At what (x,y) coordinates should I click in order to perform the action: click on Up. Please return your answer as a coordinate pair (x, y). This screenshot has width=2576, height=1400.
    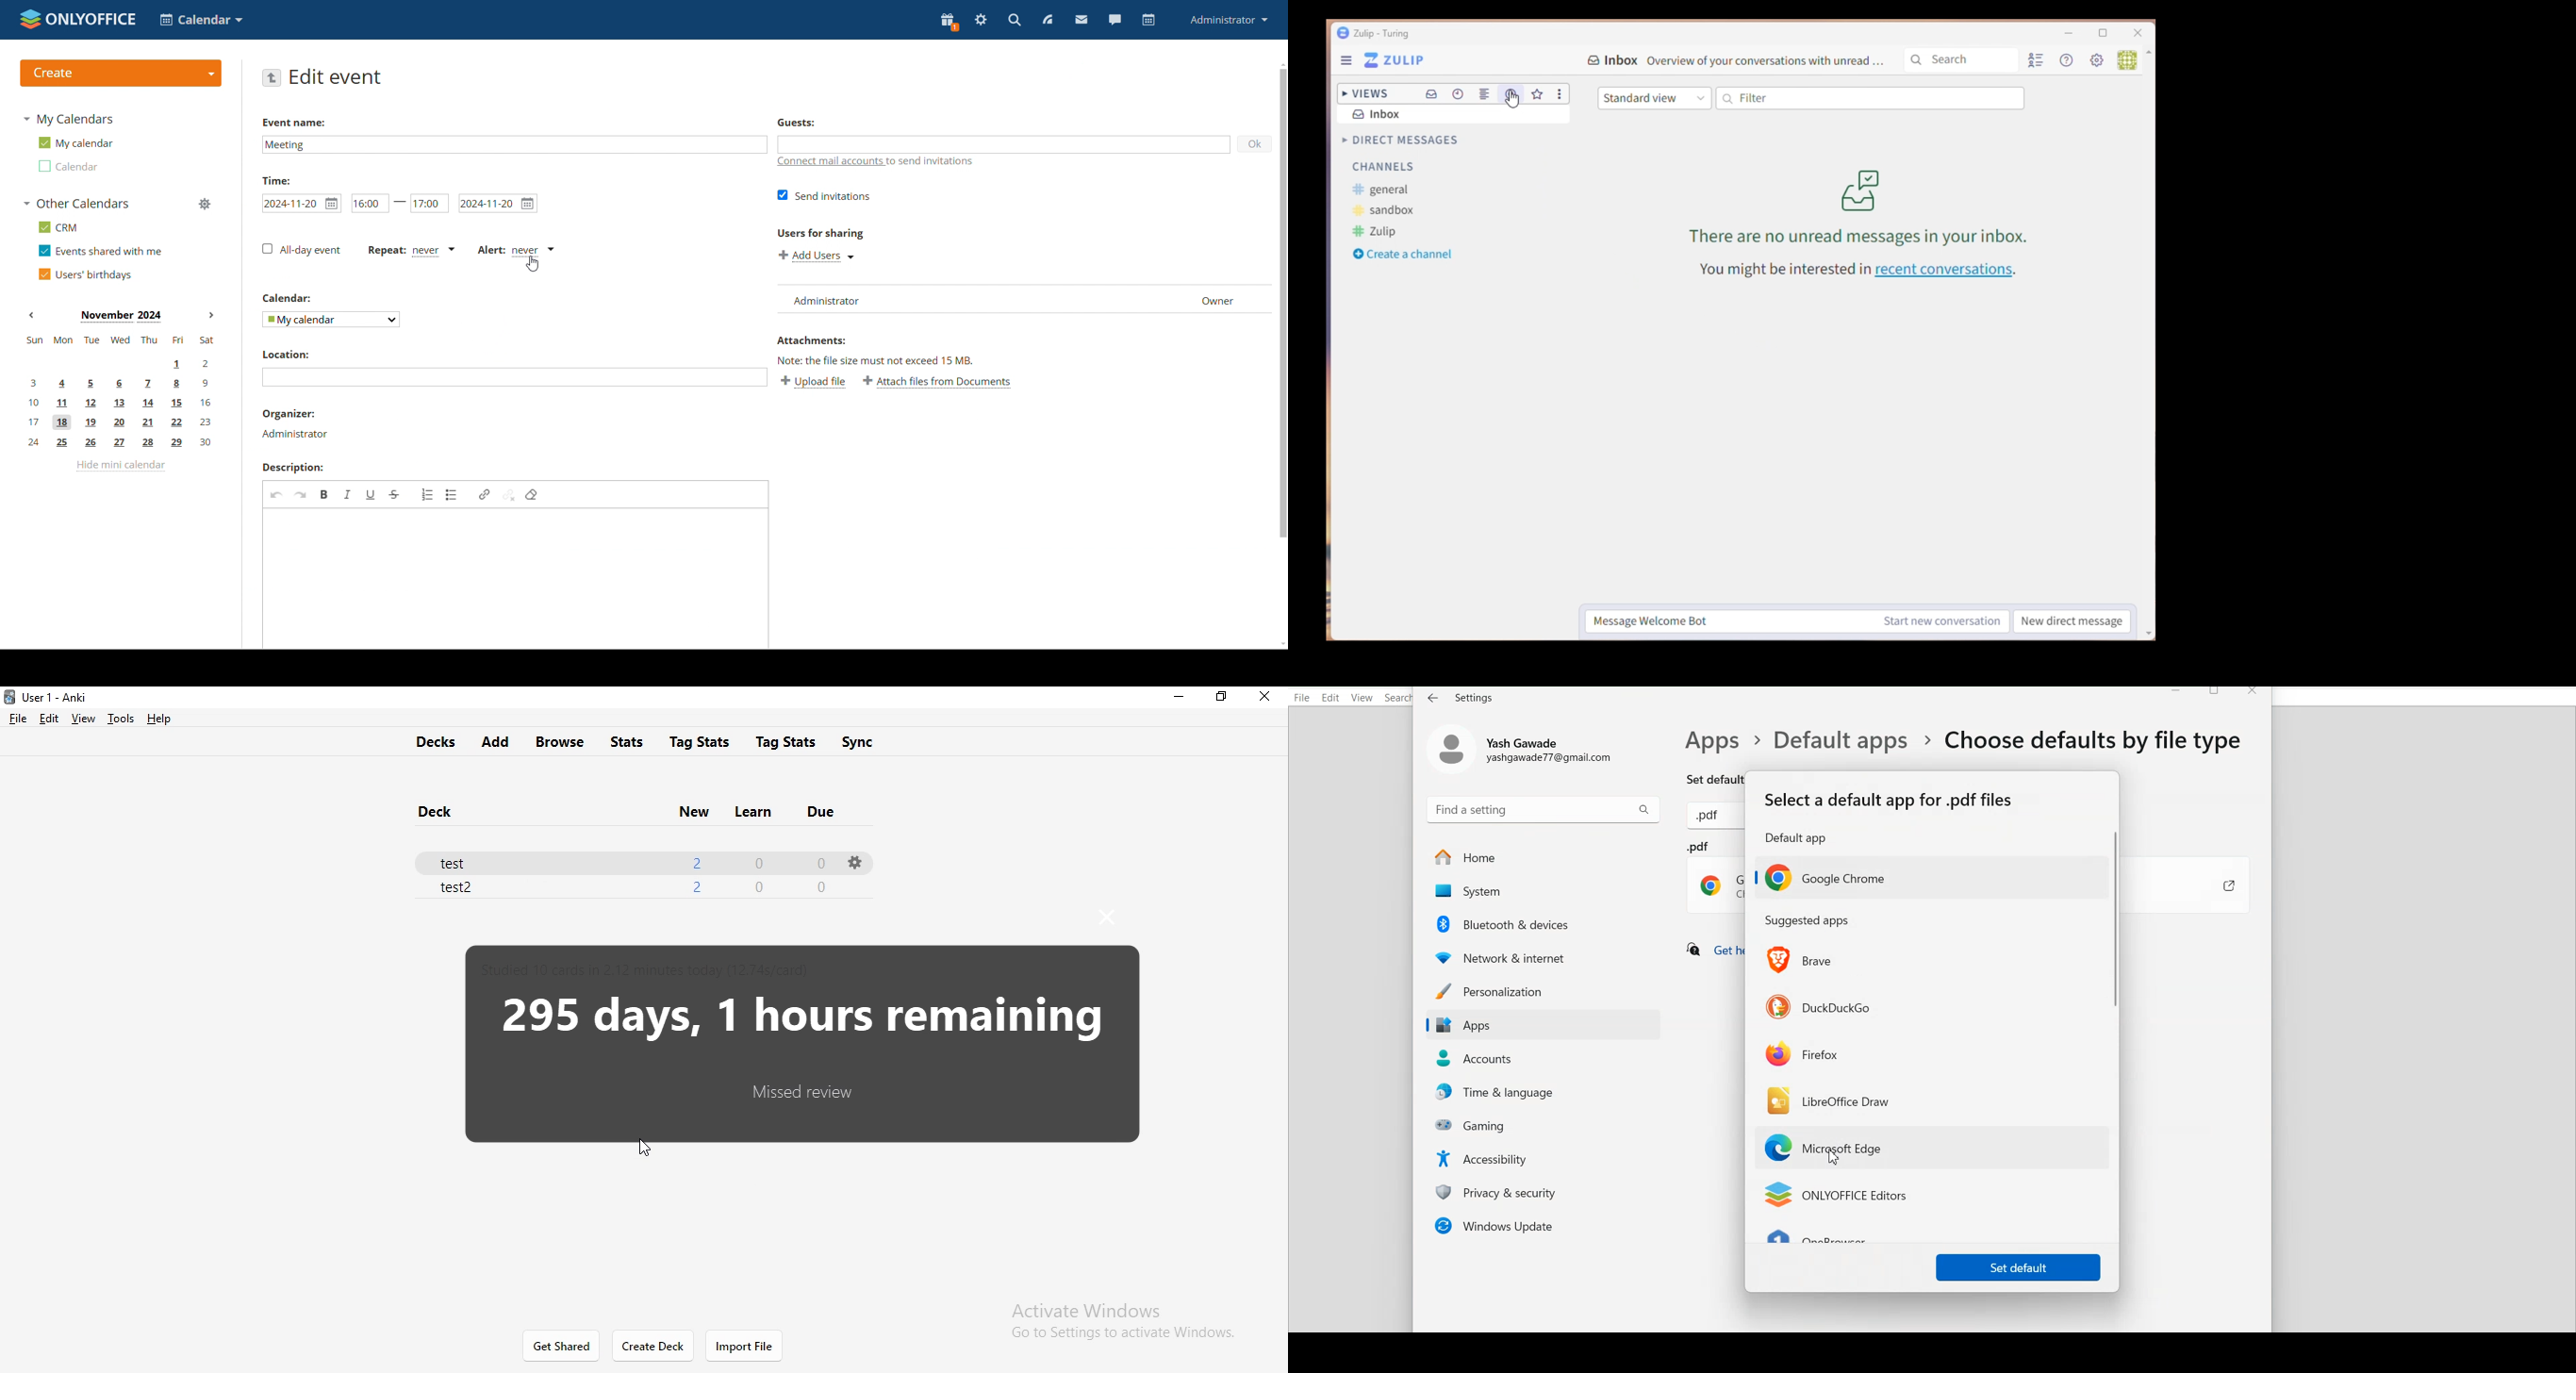
    Looking at the image, I should click on (2150, 57).